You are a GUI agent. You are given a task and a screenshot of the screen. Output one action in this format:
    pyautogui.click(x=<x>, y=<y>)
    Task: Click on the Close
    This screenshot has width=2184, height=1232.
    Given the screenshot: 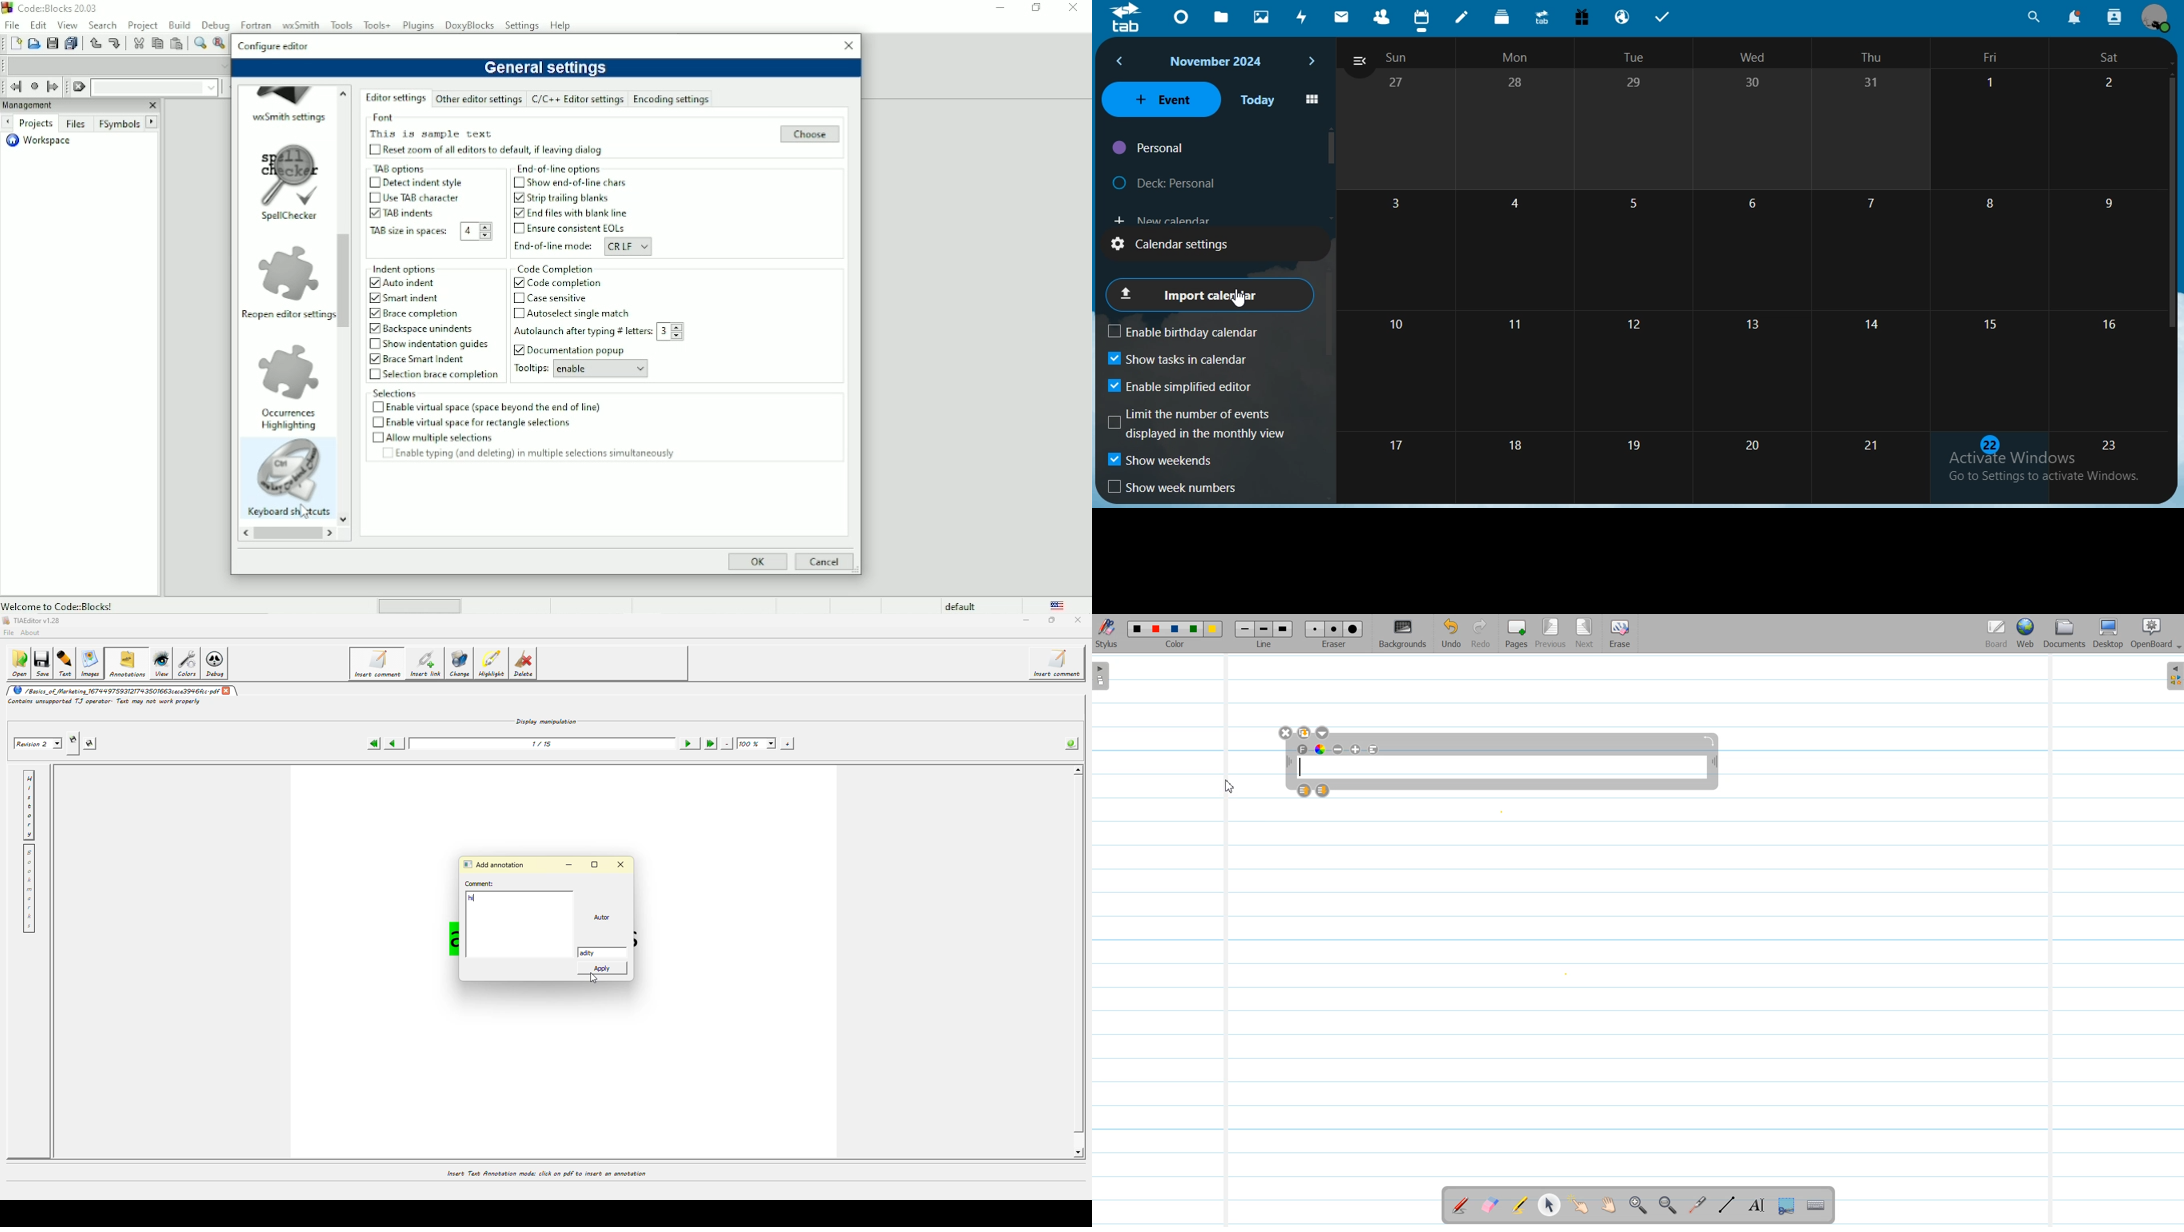 What is the action you would take?
    pyautogui.click(x=848, y=44)
    